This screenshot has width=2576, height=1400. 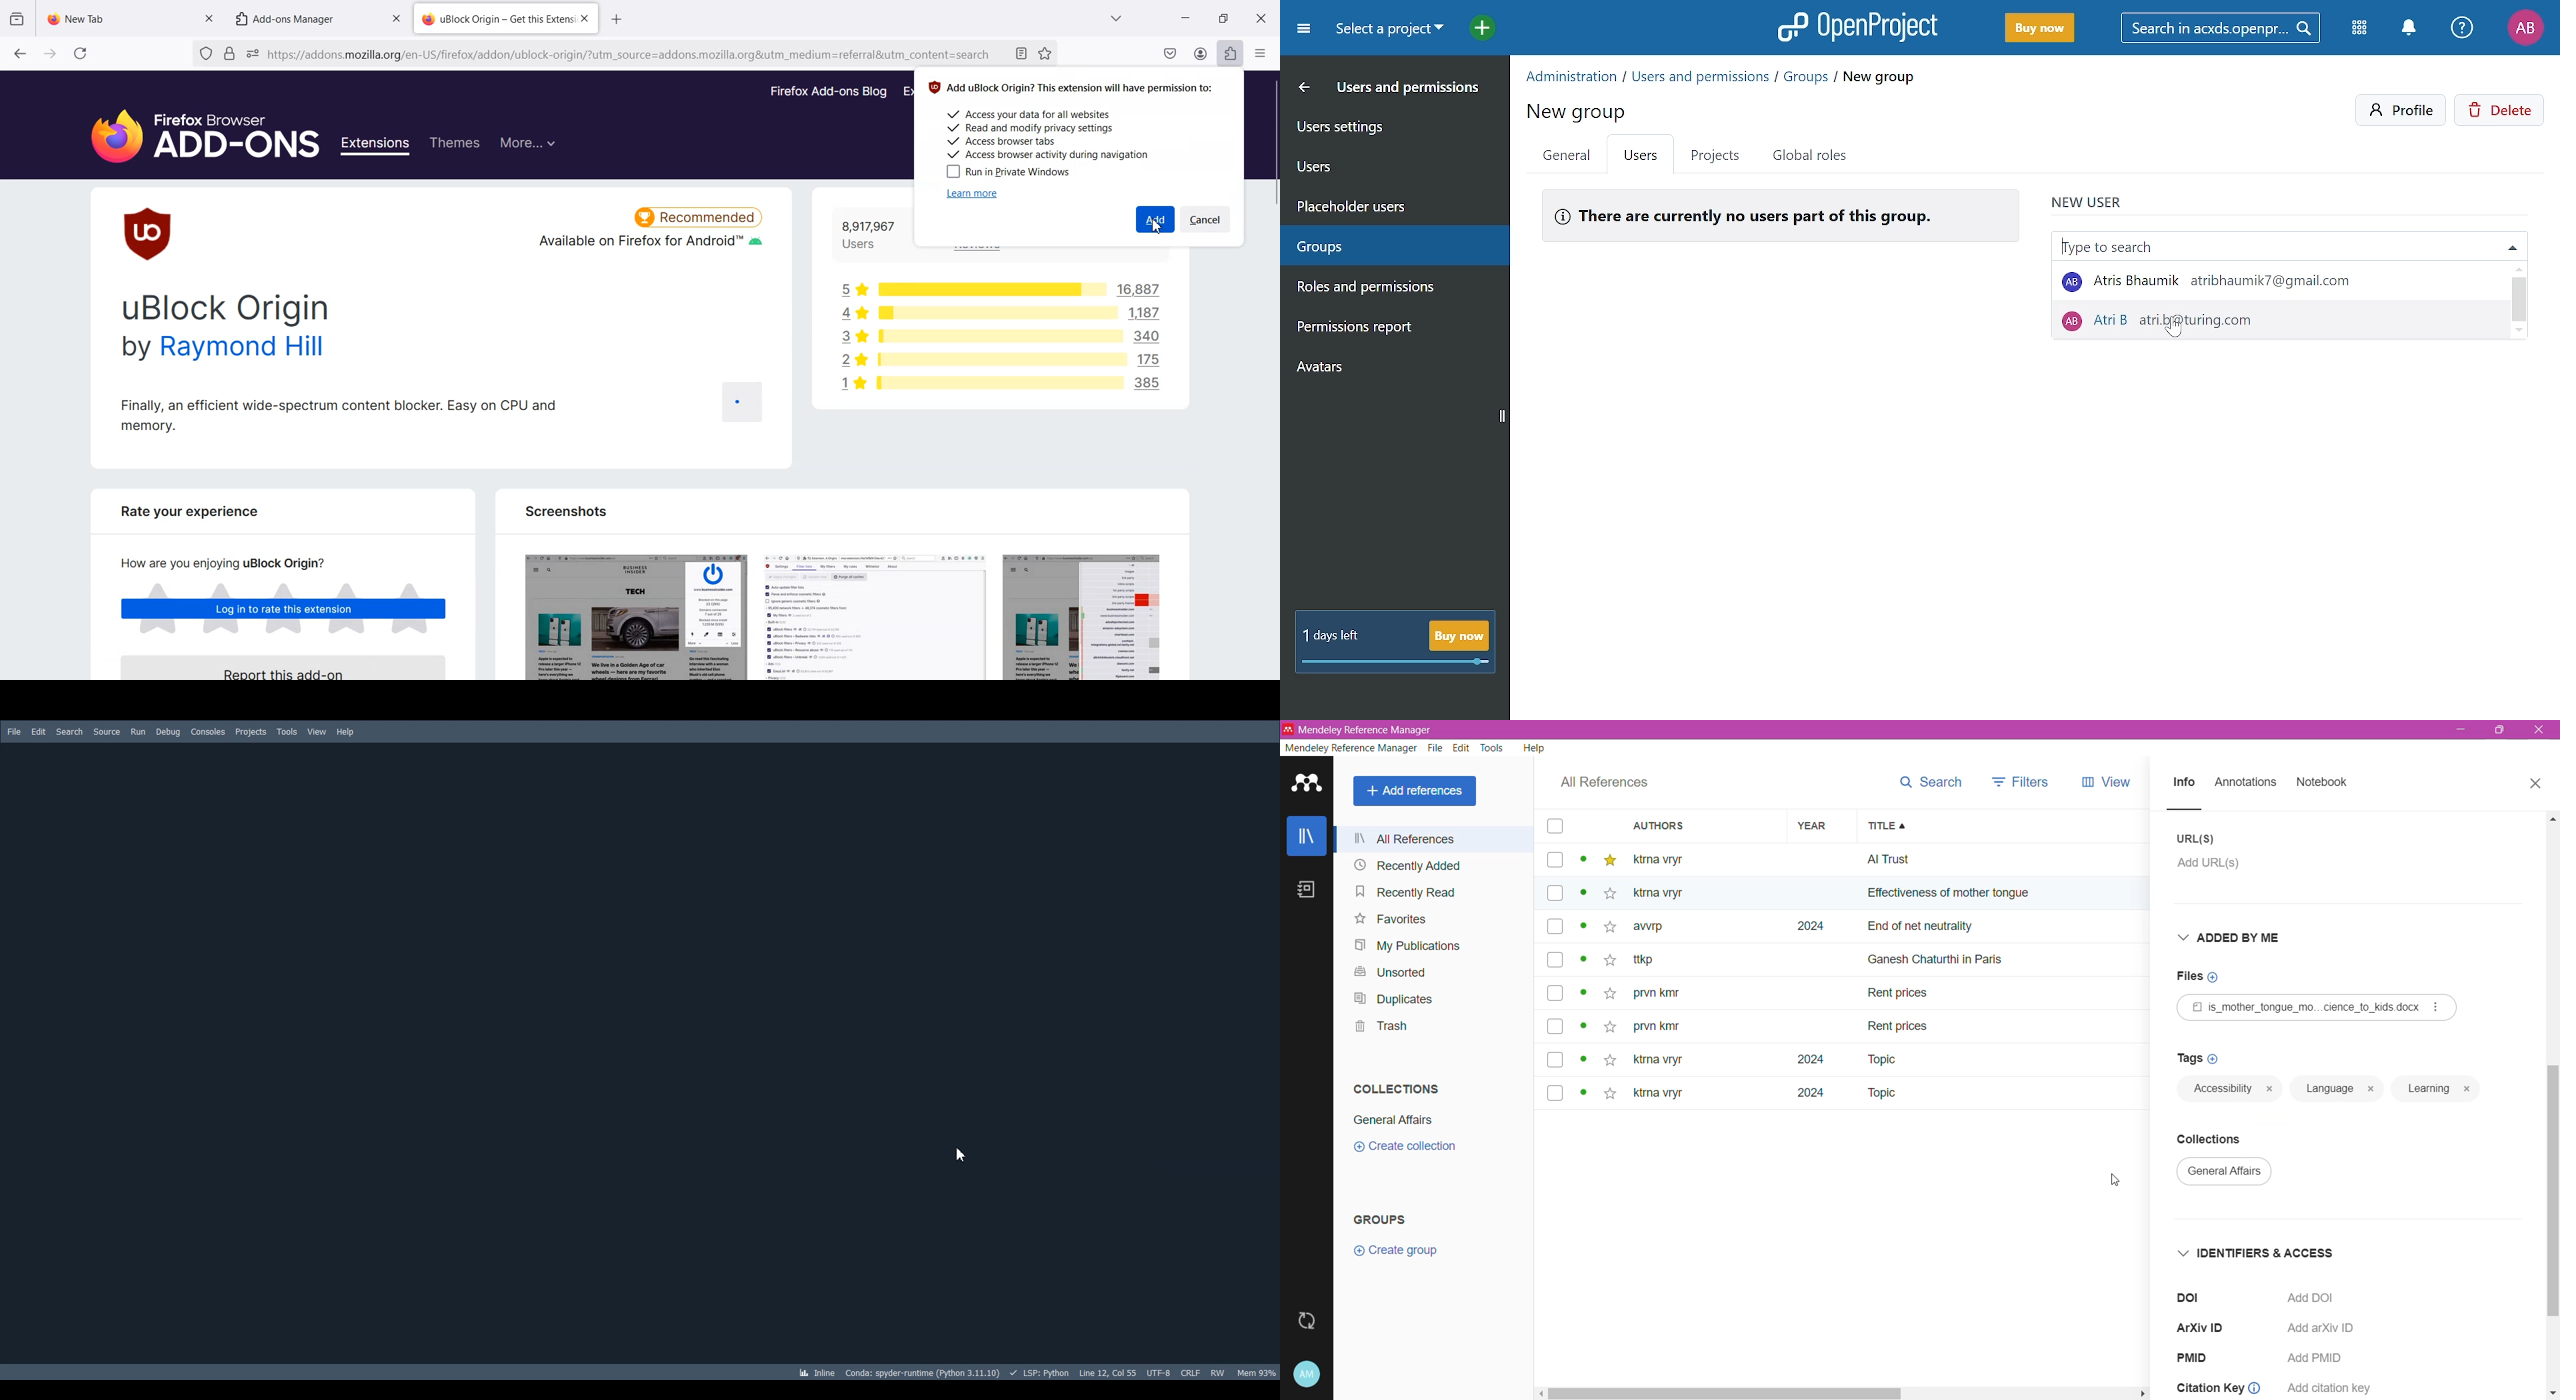 What do you see at coordinates (1223, 17) in the screenshot?
I see `Maximize` at bounding box center [1223, 17].